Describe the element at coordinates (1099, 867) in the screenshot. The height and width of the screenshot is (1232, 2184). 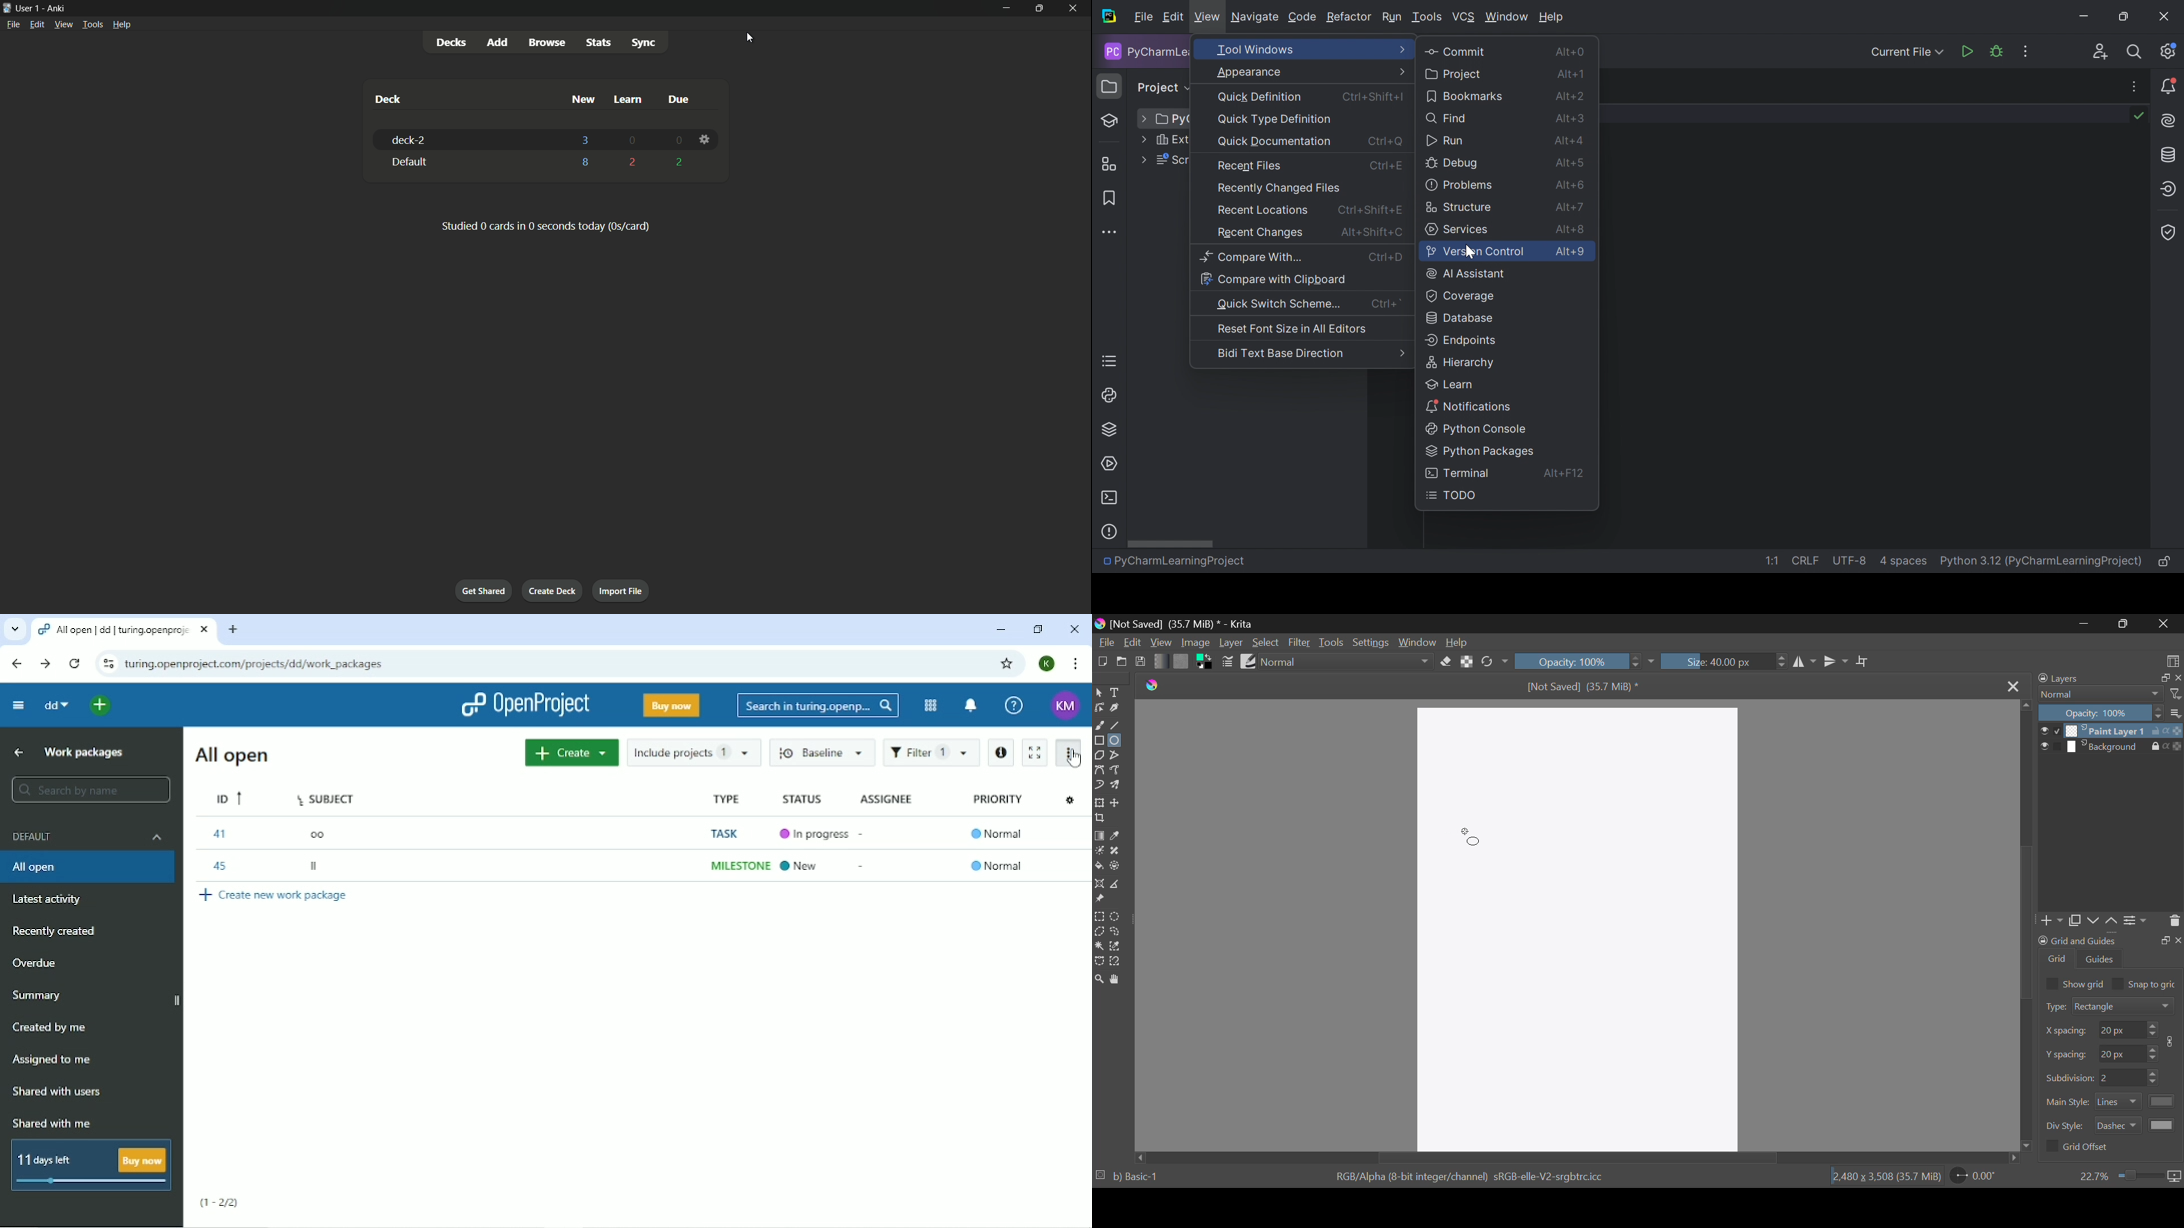
I see `Fill` at that location.